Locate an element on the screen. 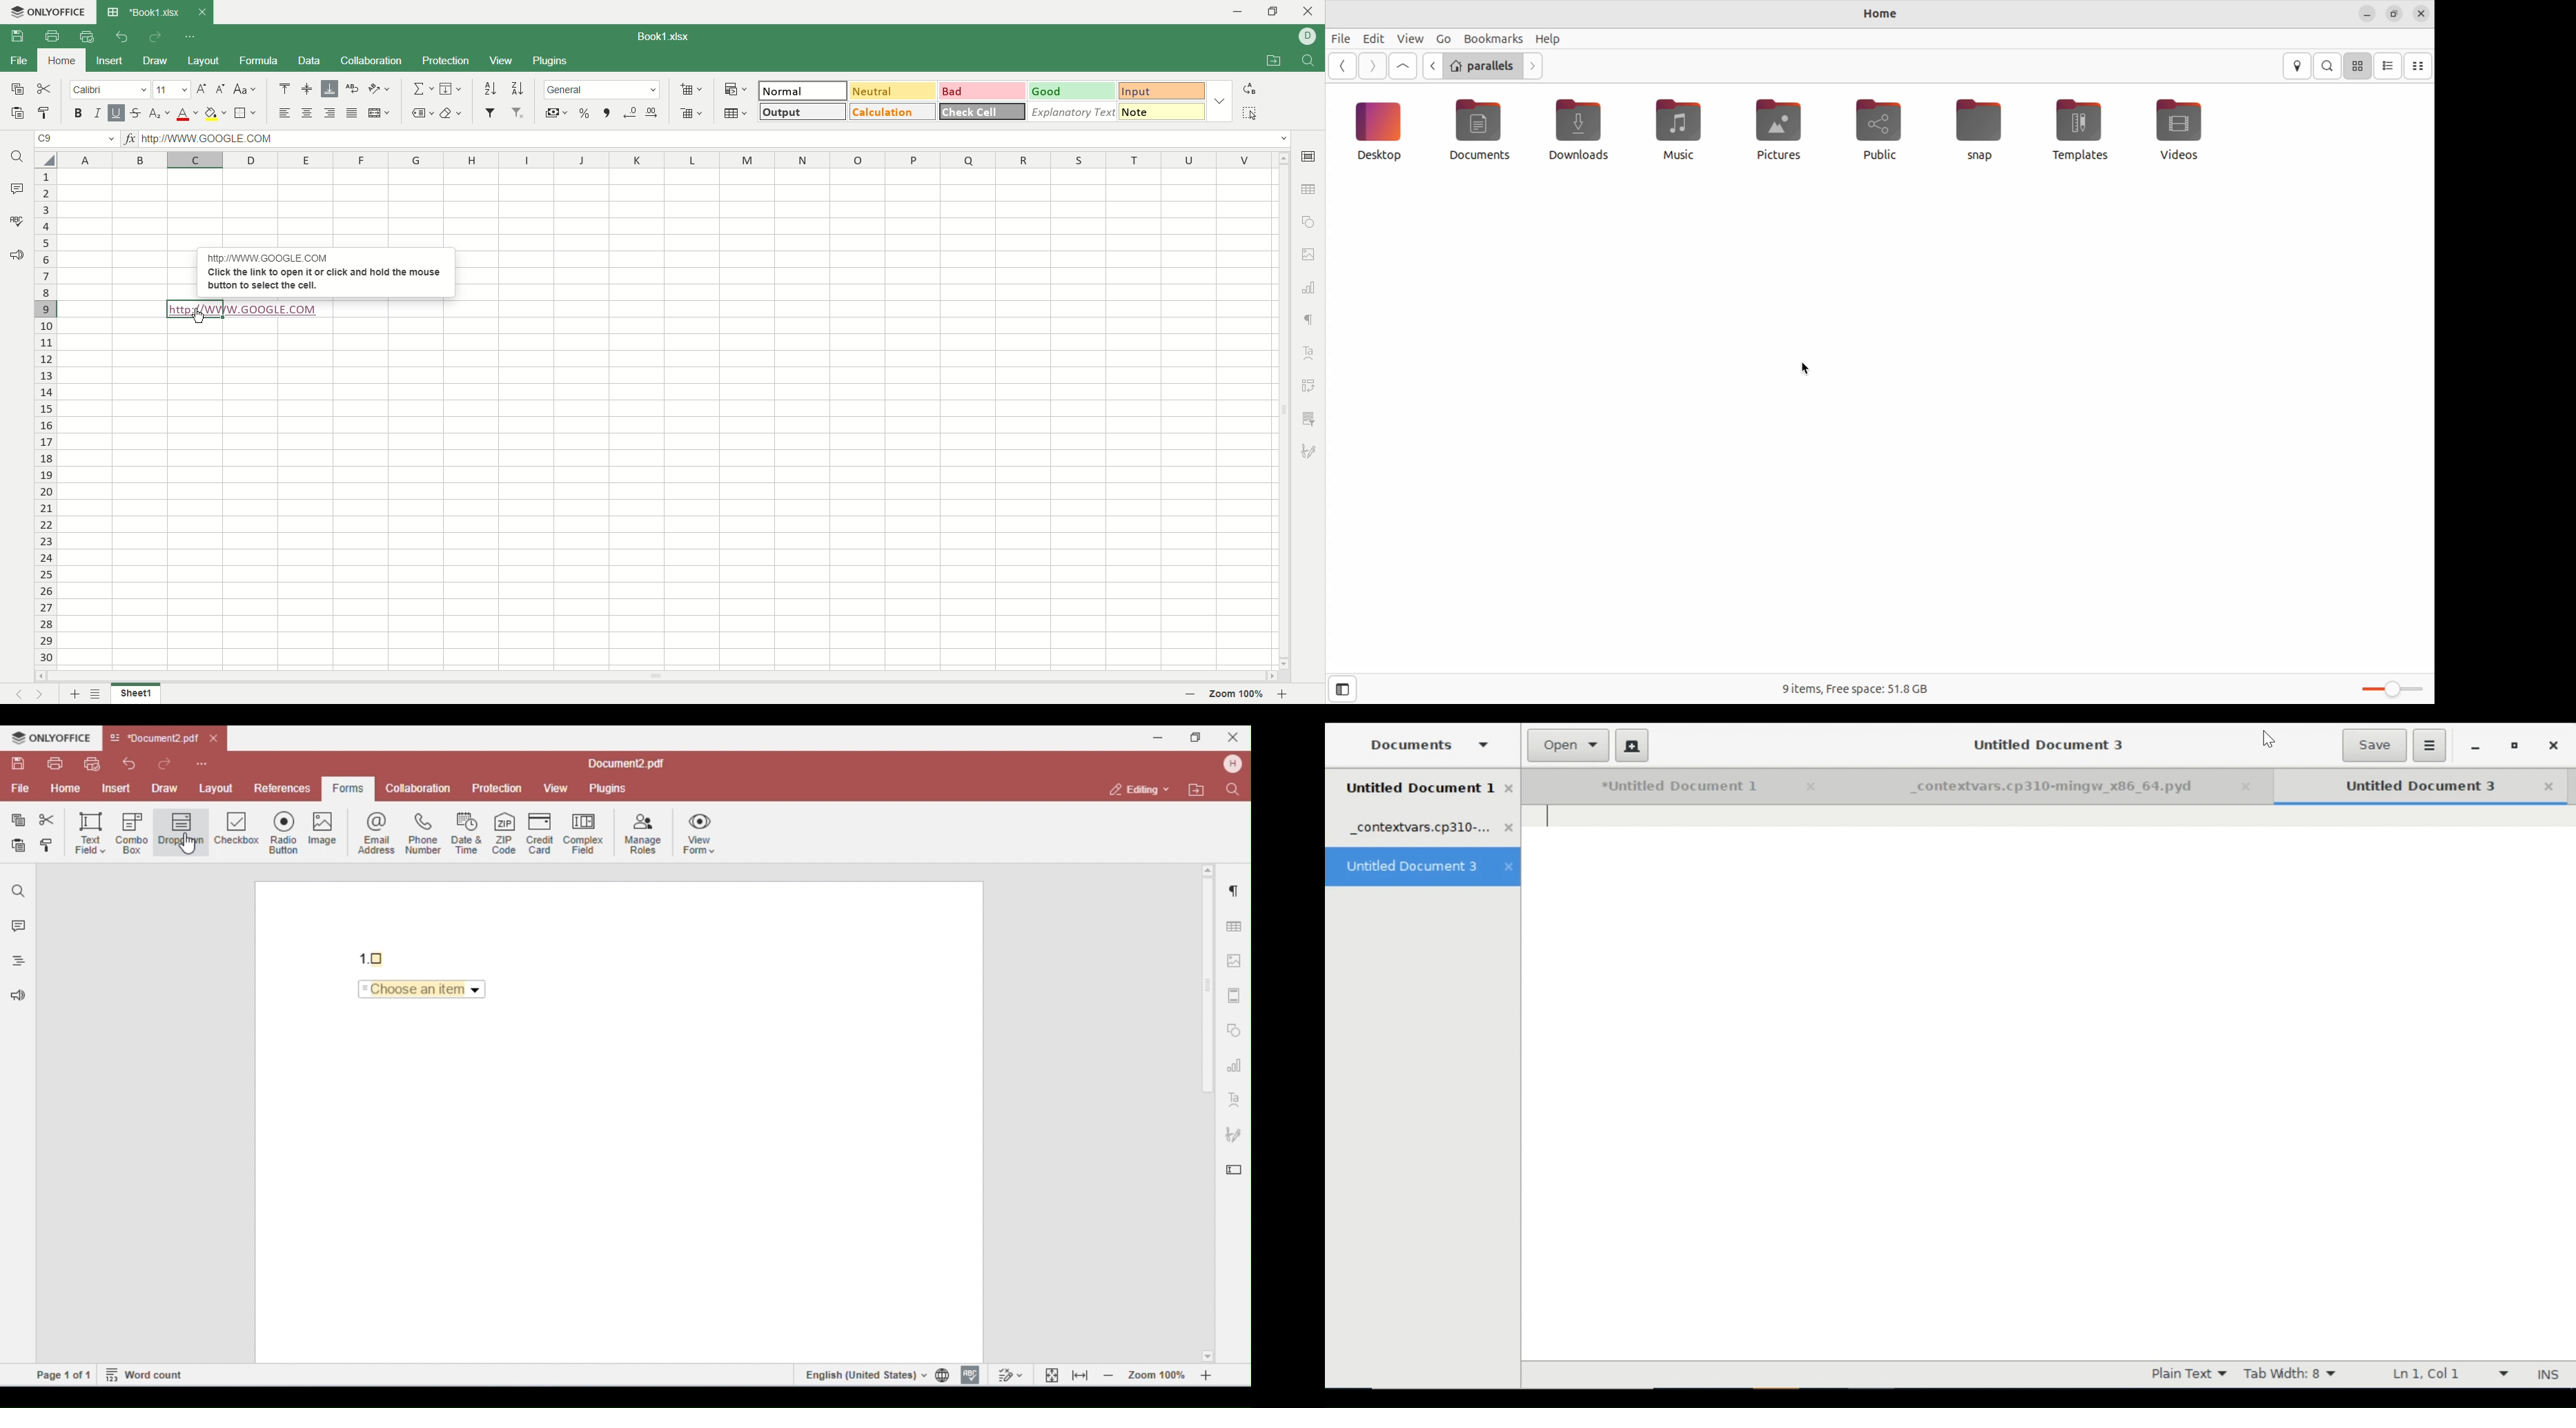 The height and width of the screenshot is (1428, 2576). Desktop icon is located at coordinates (1378, 128).